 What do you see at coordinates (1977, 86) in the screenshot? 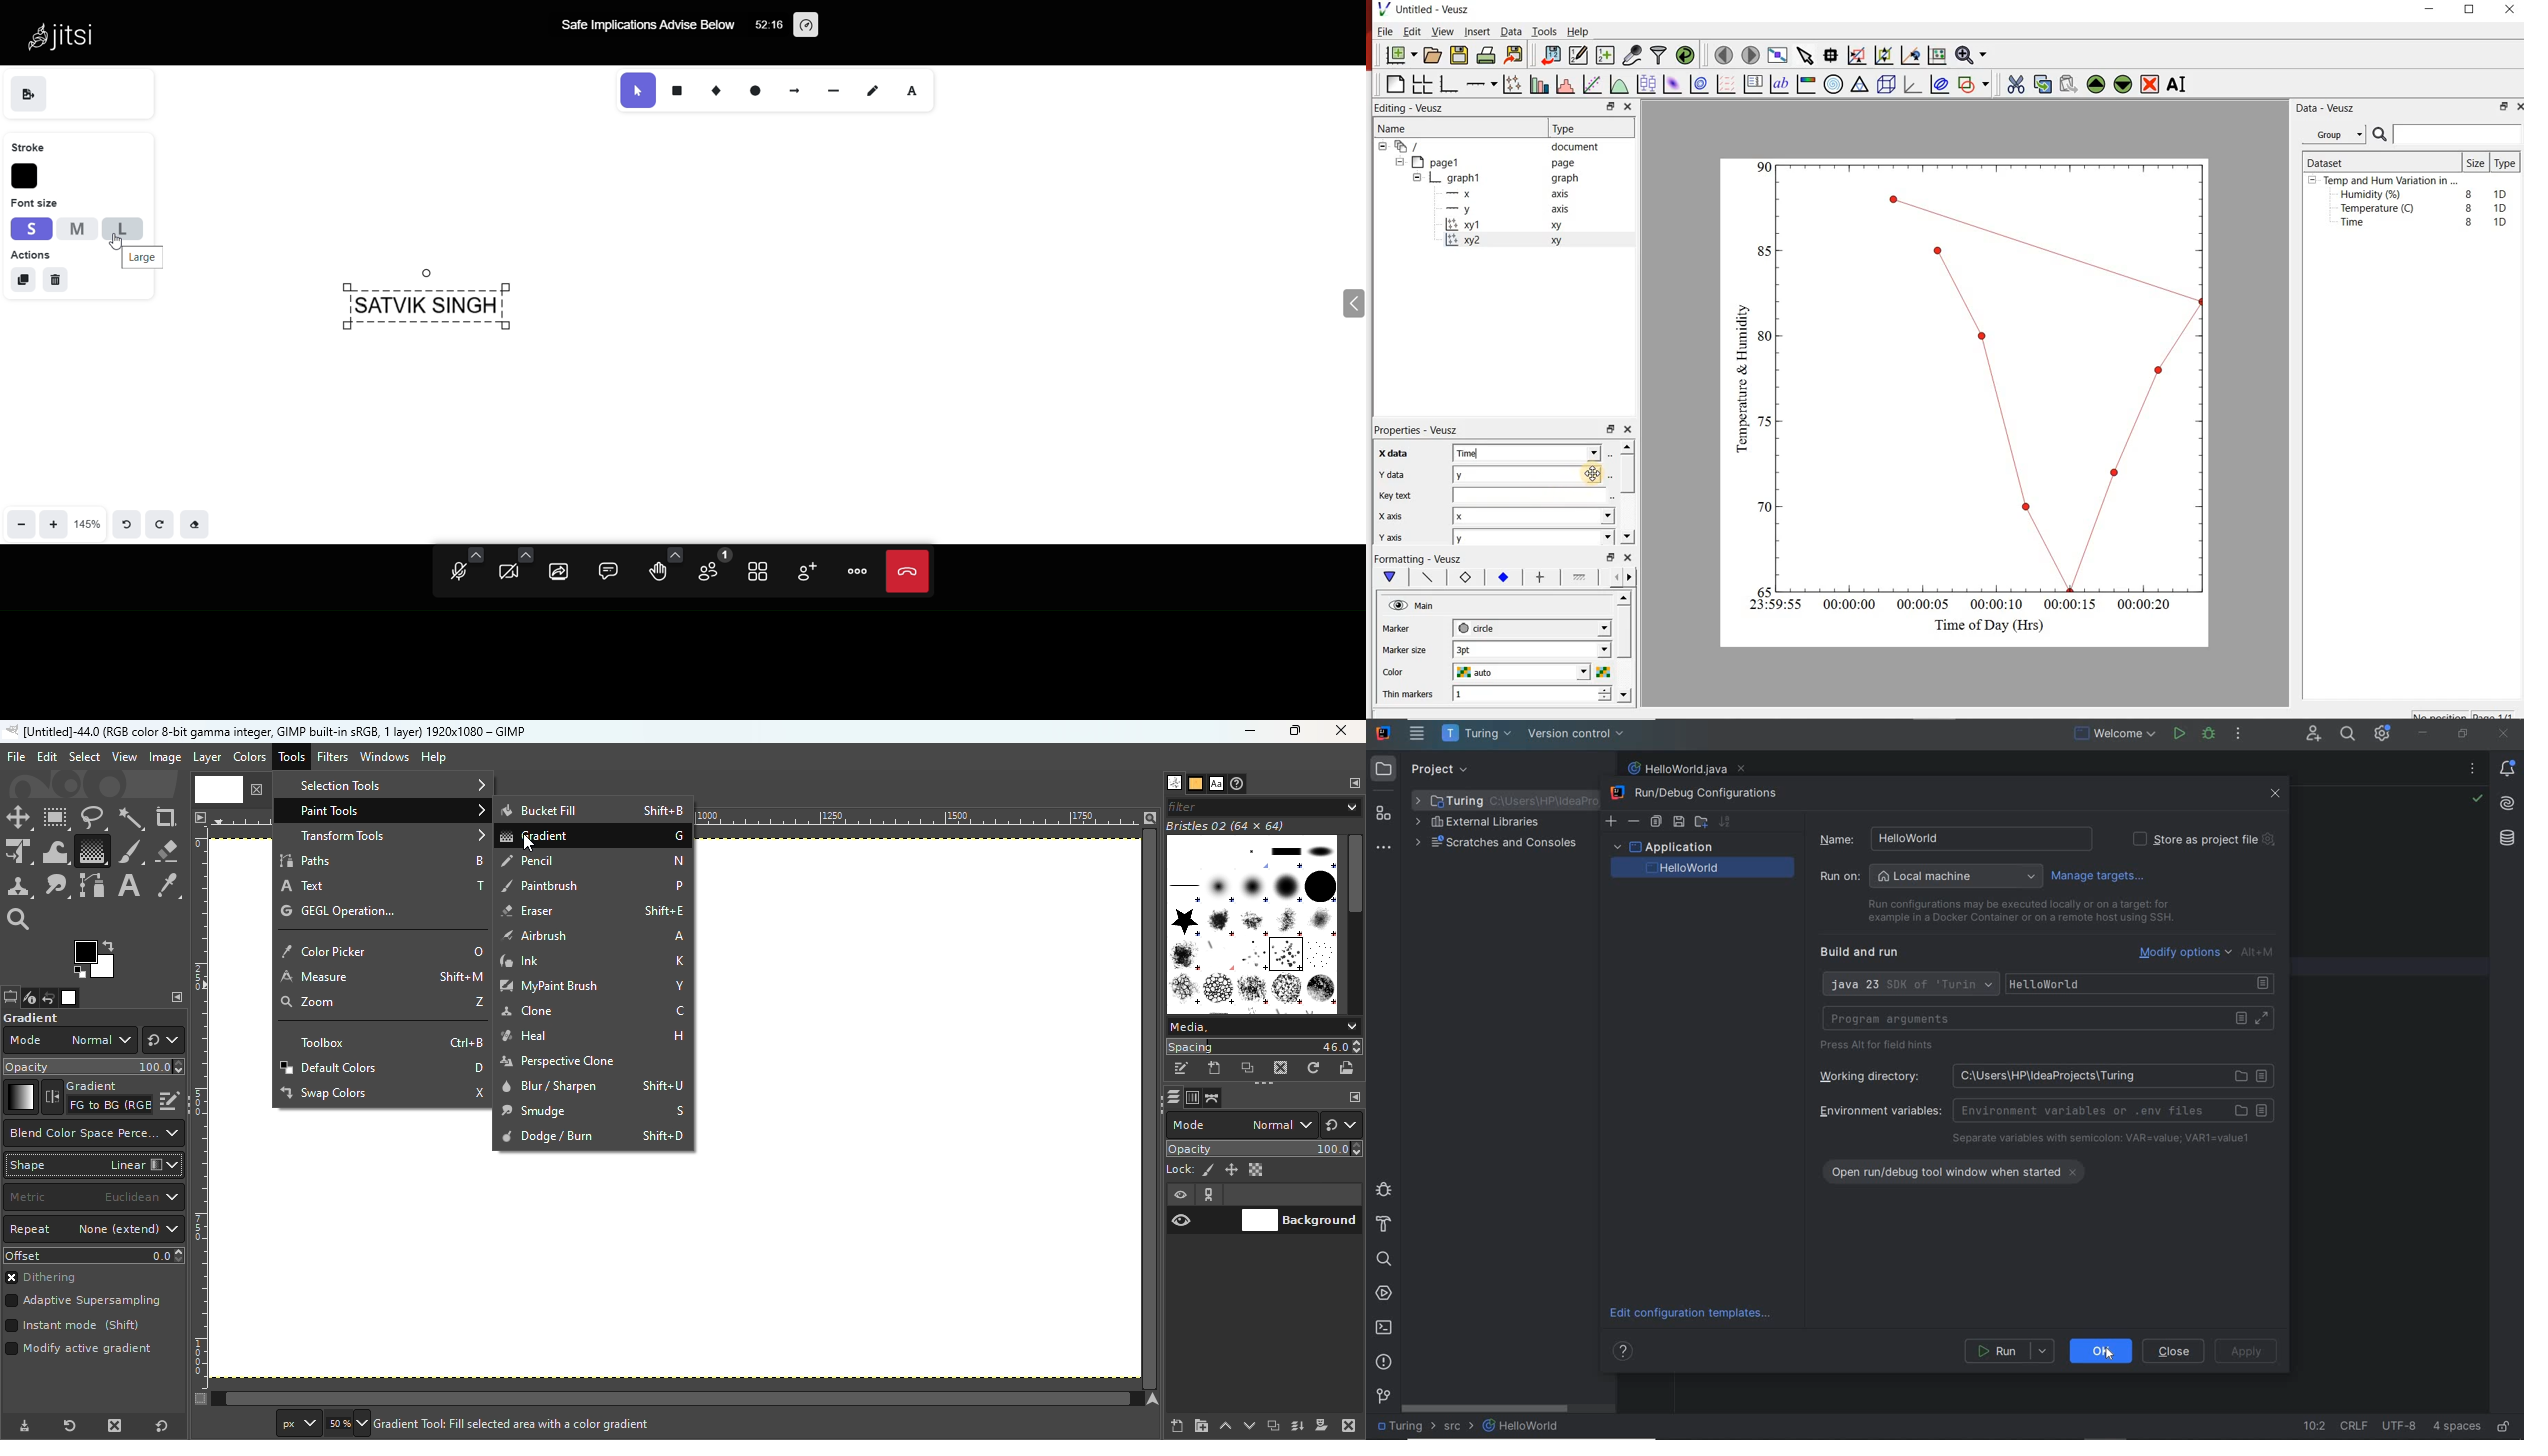
I see `add a shape to the plot` at bounding box center [1977, 86].